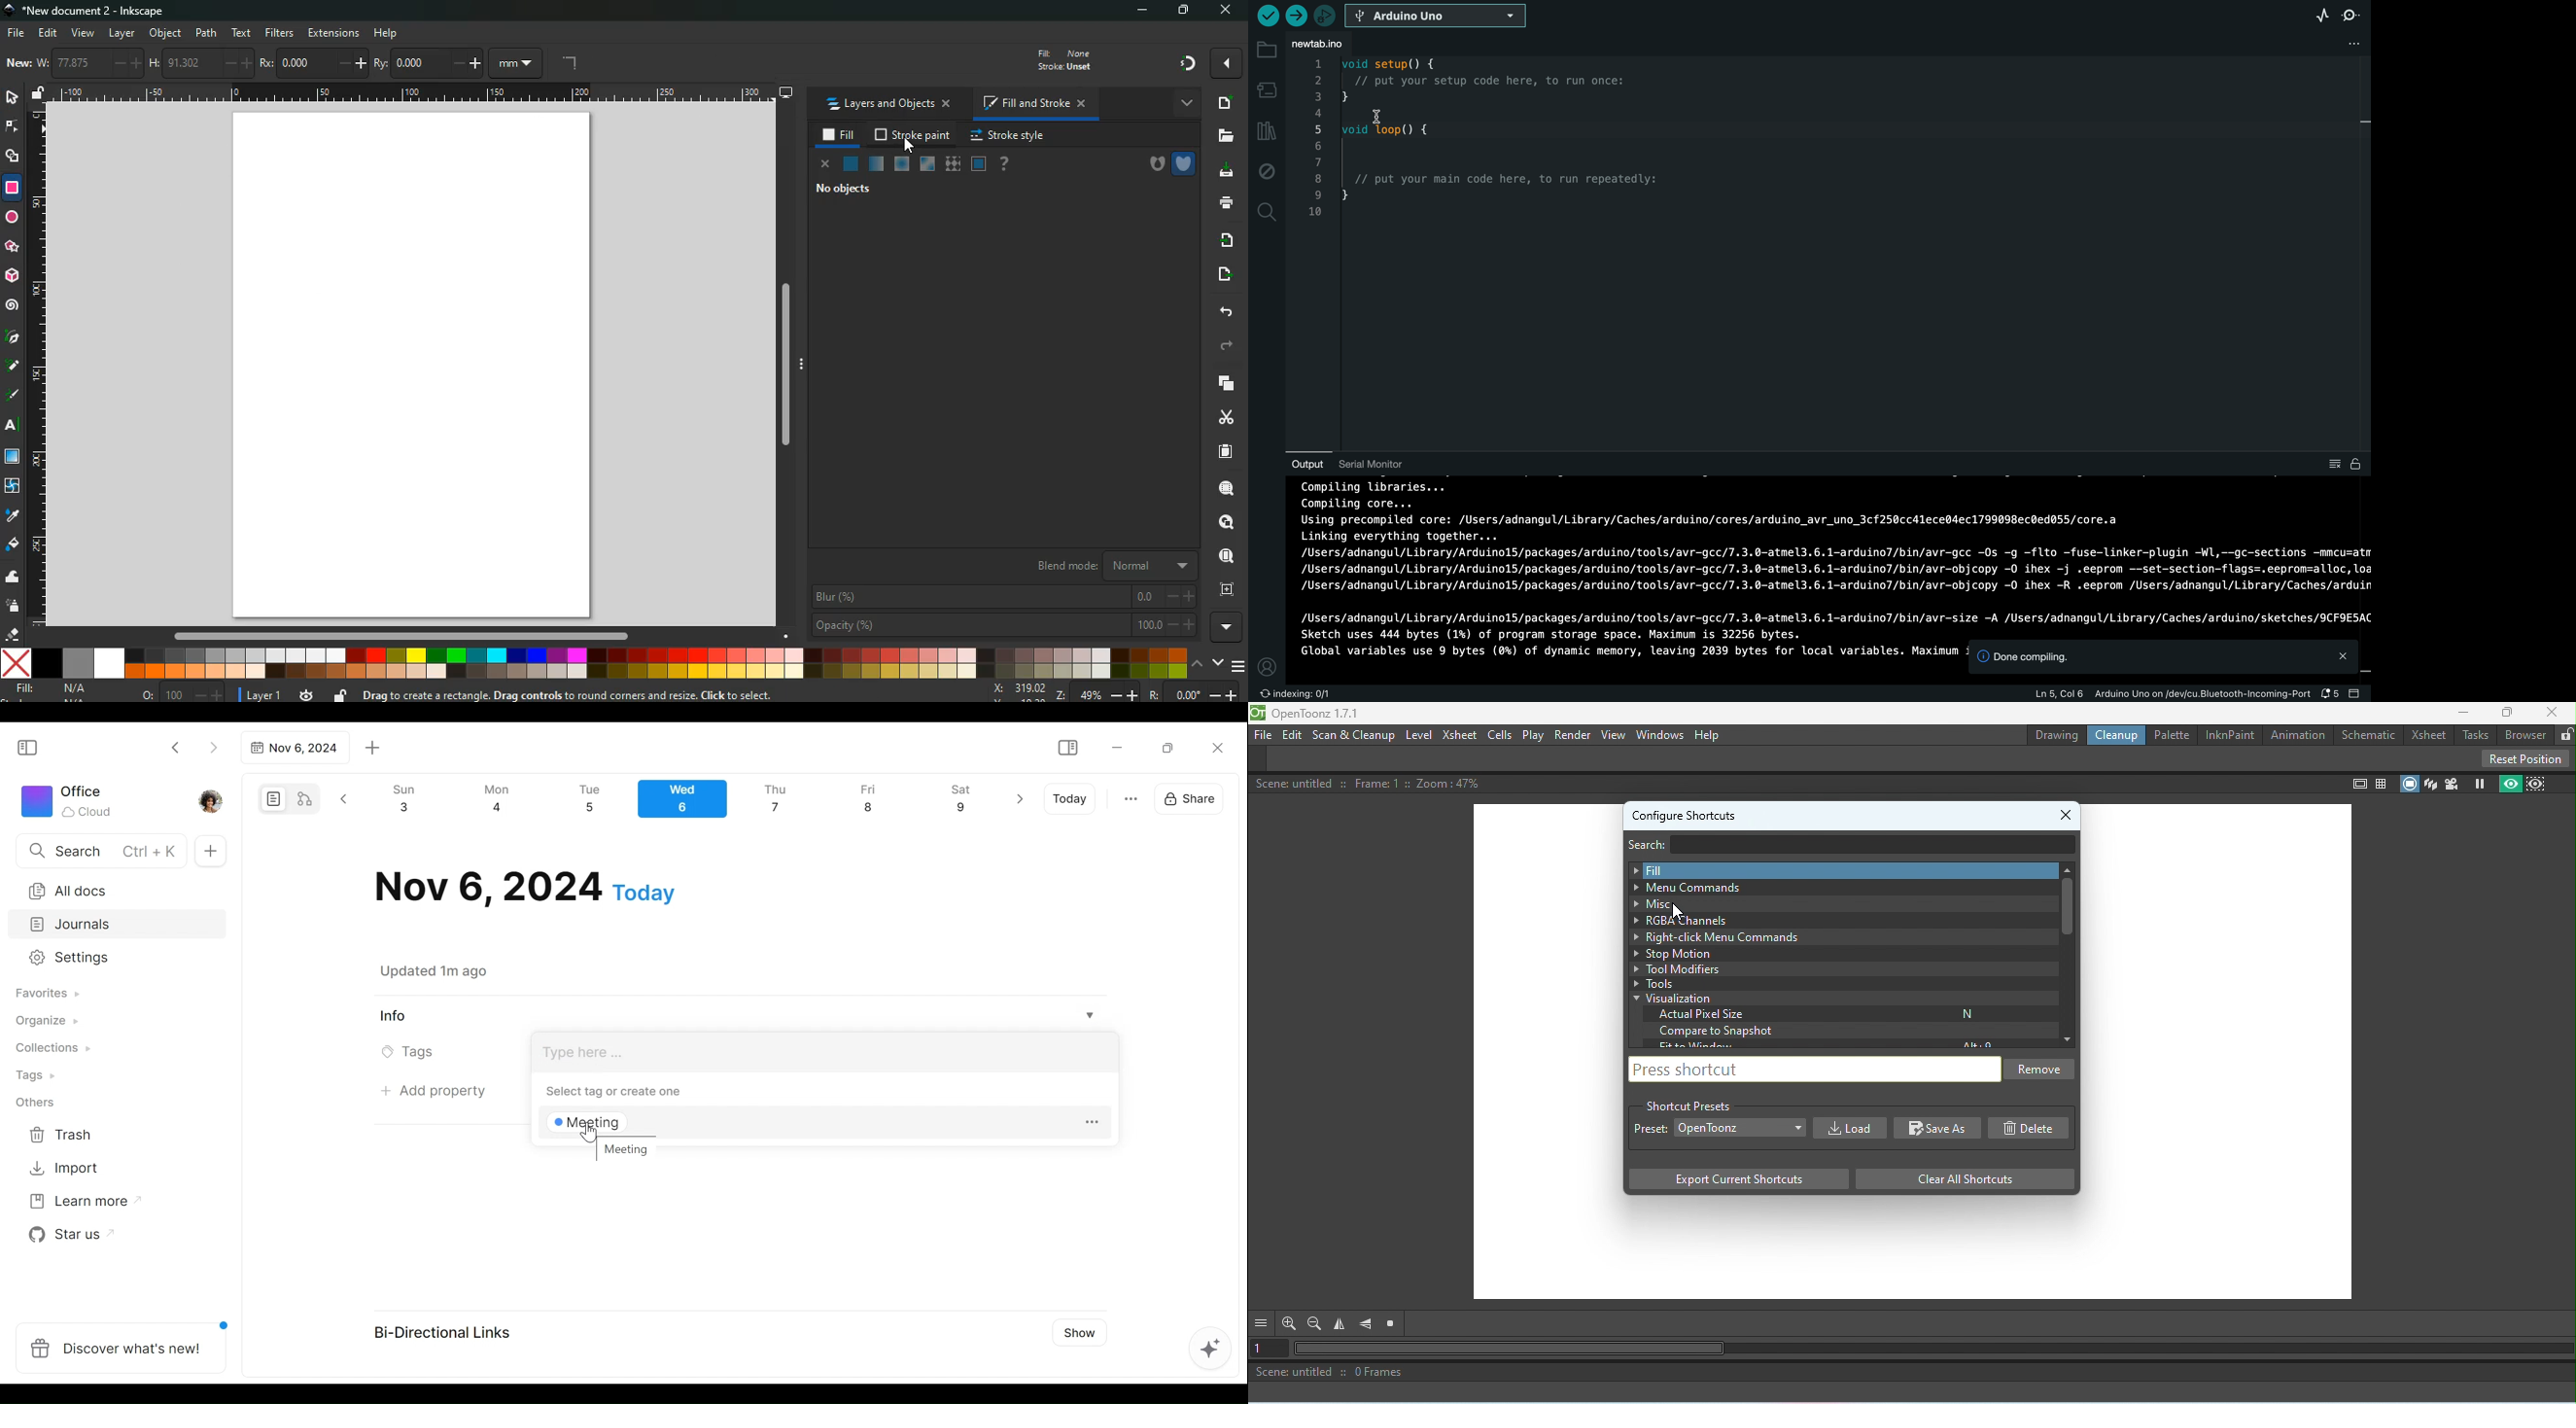 The height and width of the screenshot is (1428, 2576). What do you see at coordinates (449, 1331) in the screenshot?
I see `Bi-Directional Links` at bounding box center [449, 1331].